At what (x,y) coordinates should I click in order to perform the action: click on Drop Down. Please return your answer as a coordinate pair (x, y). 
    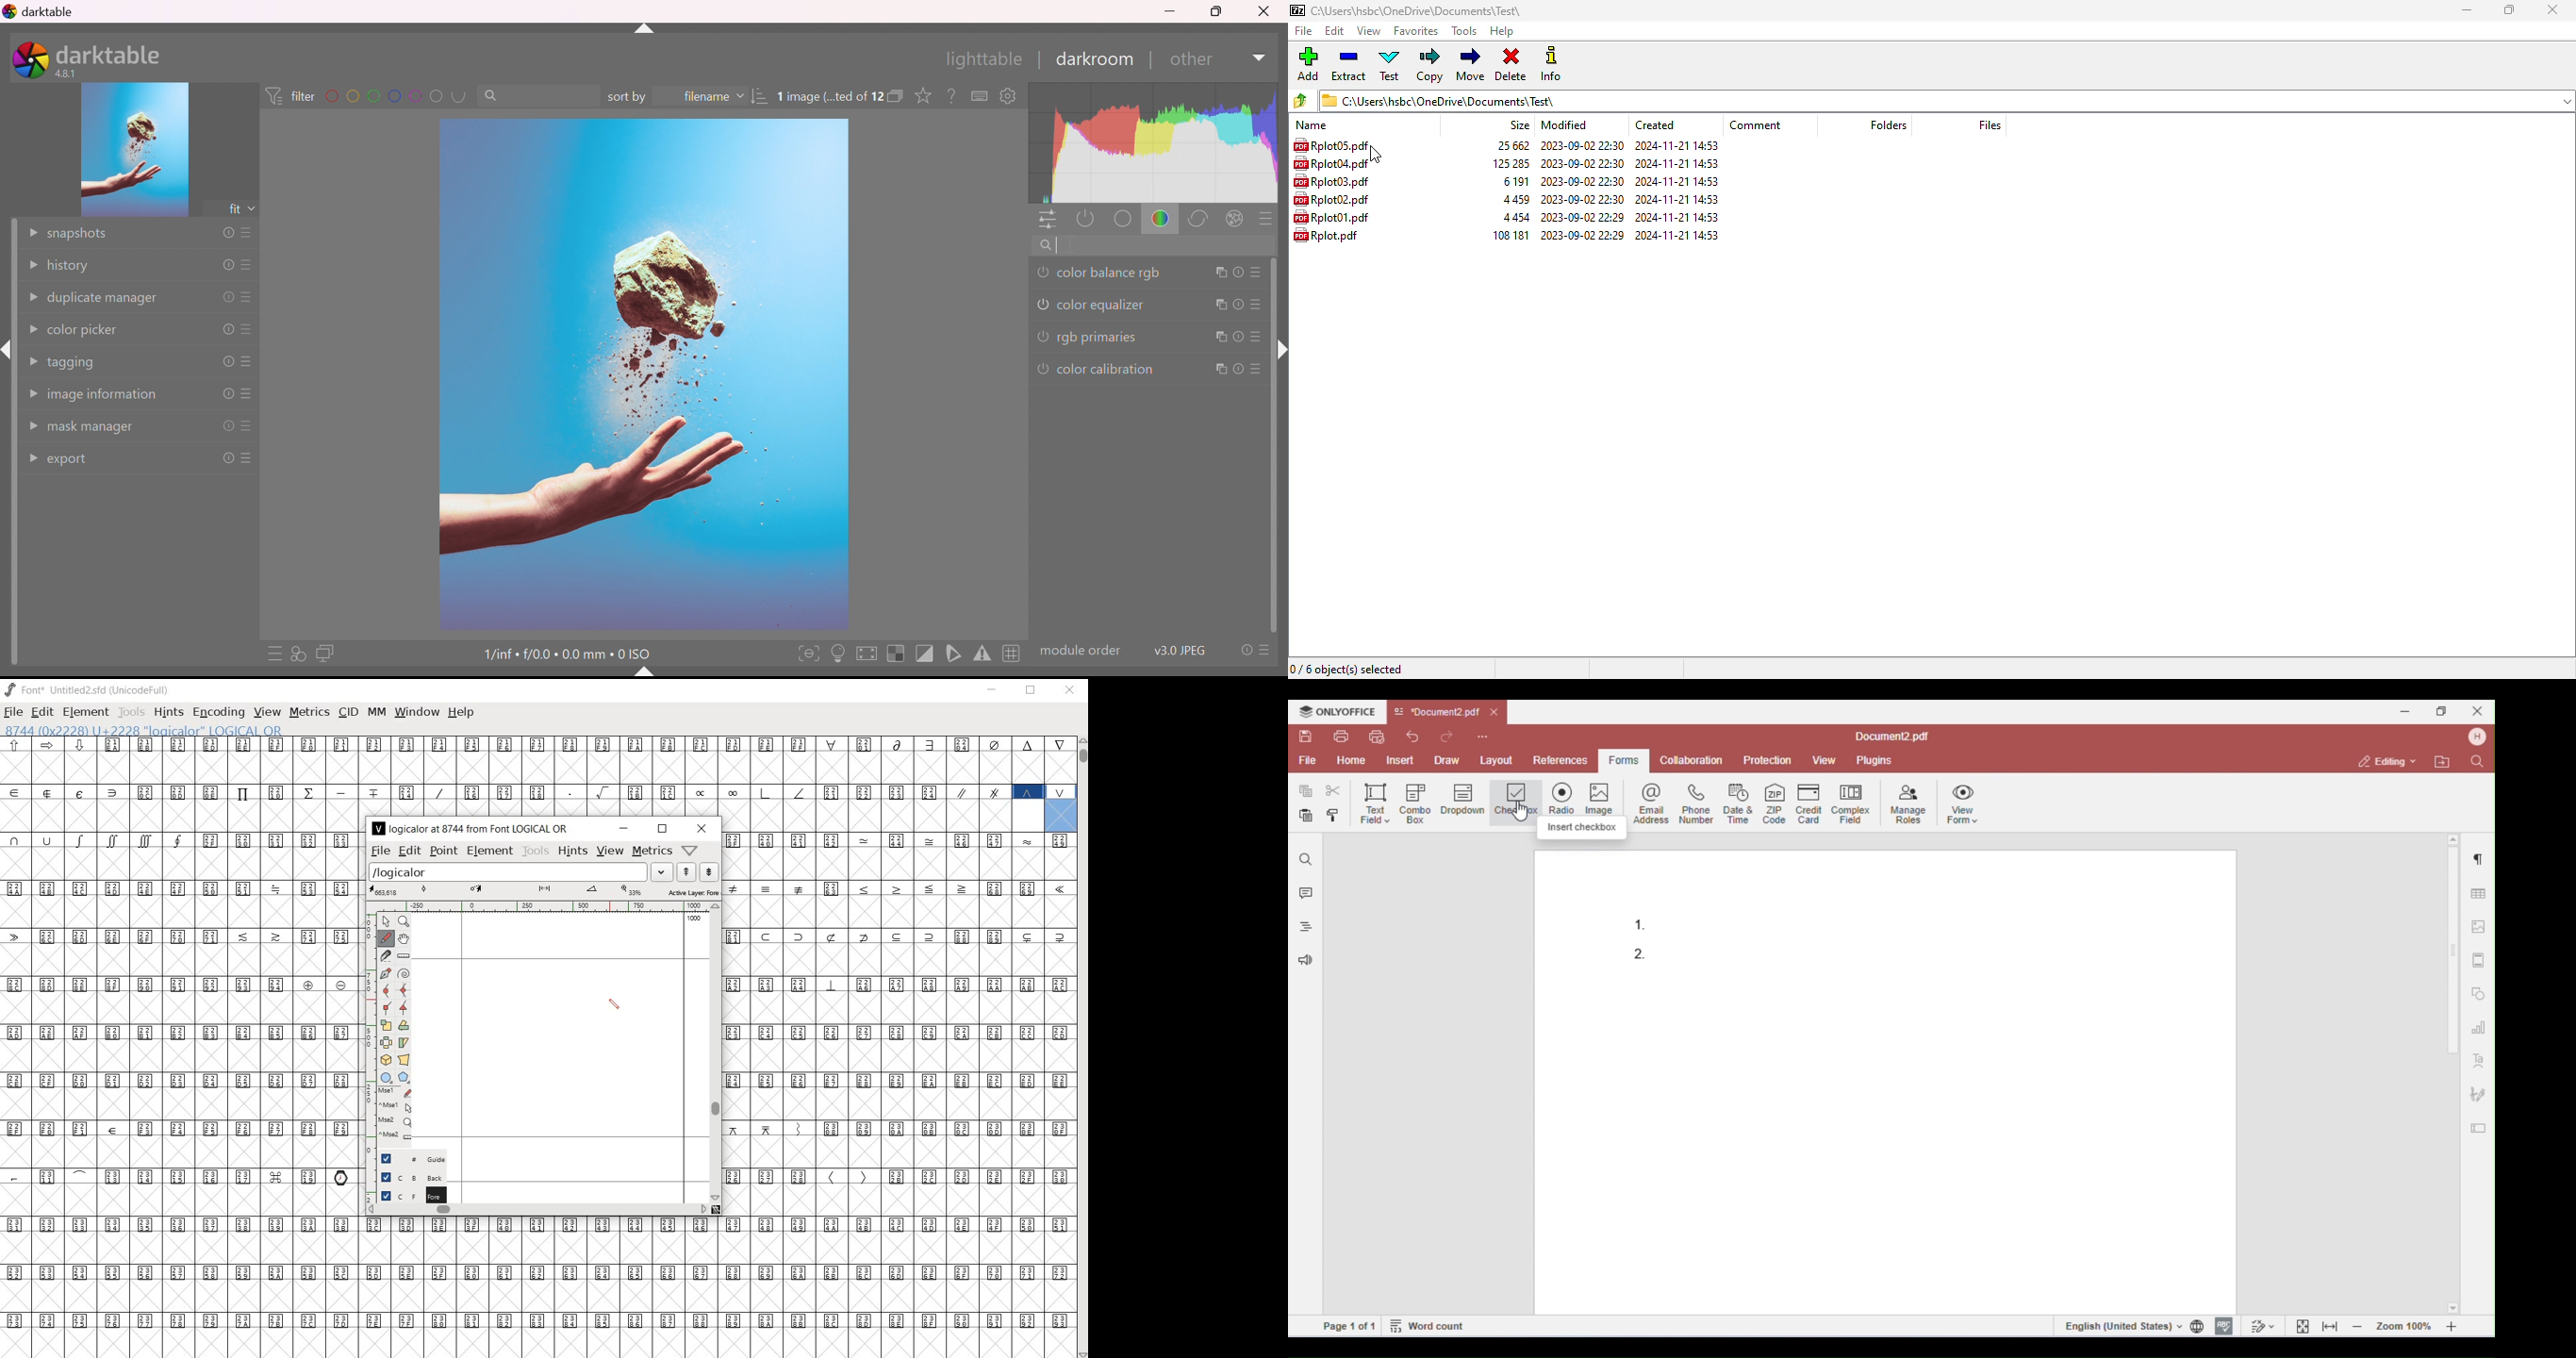
    Looking at the image, I should click on (33, 360).